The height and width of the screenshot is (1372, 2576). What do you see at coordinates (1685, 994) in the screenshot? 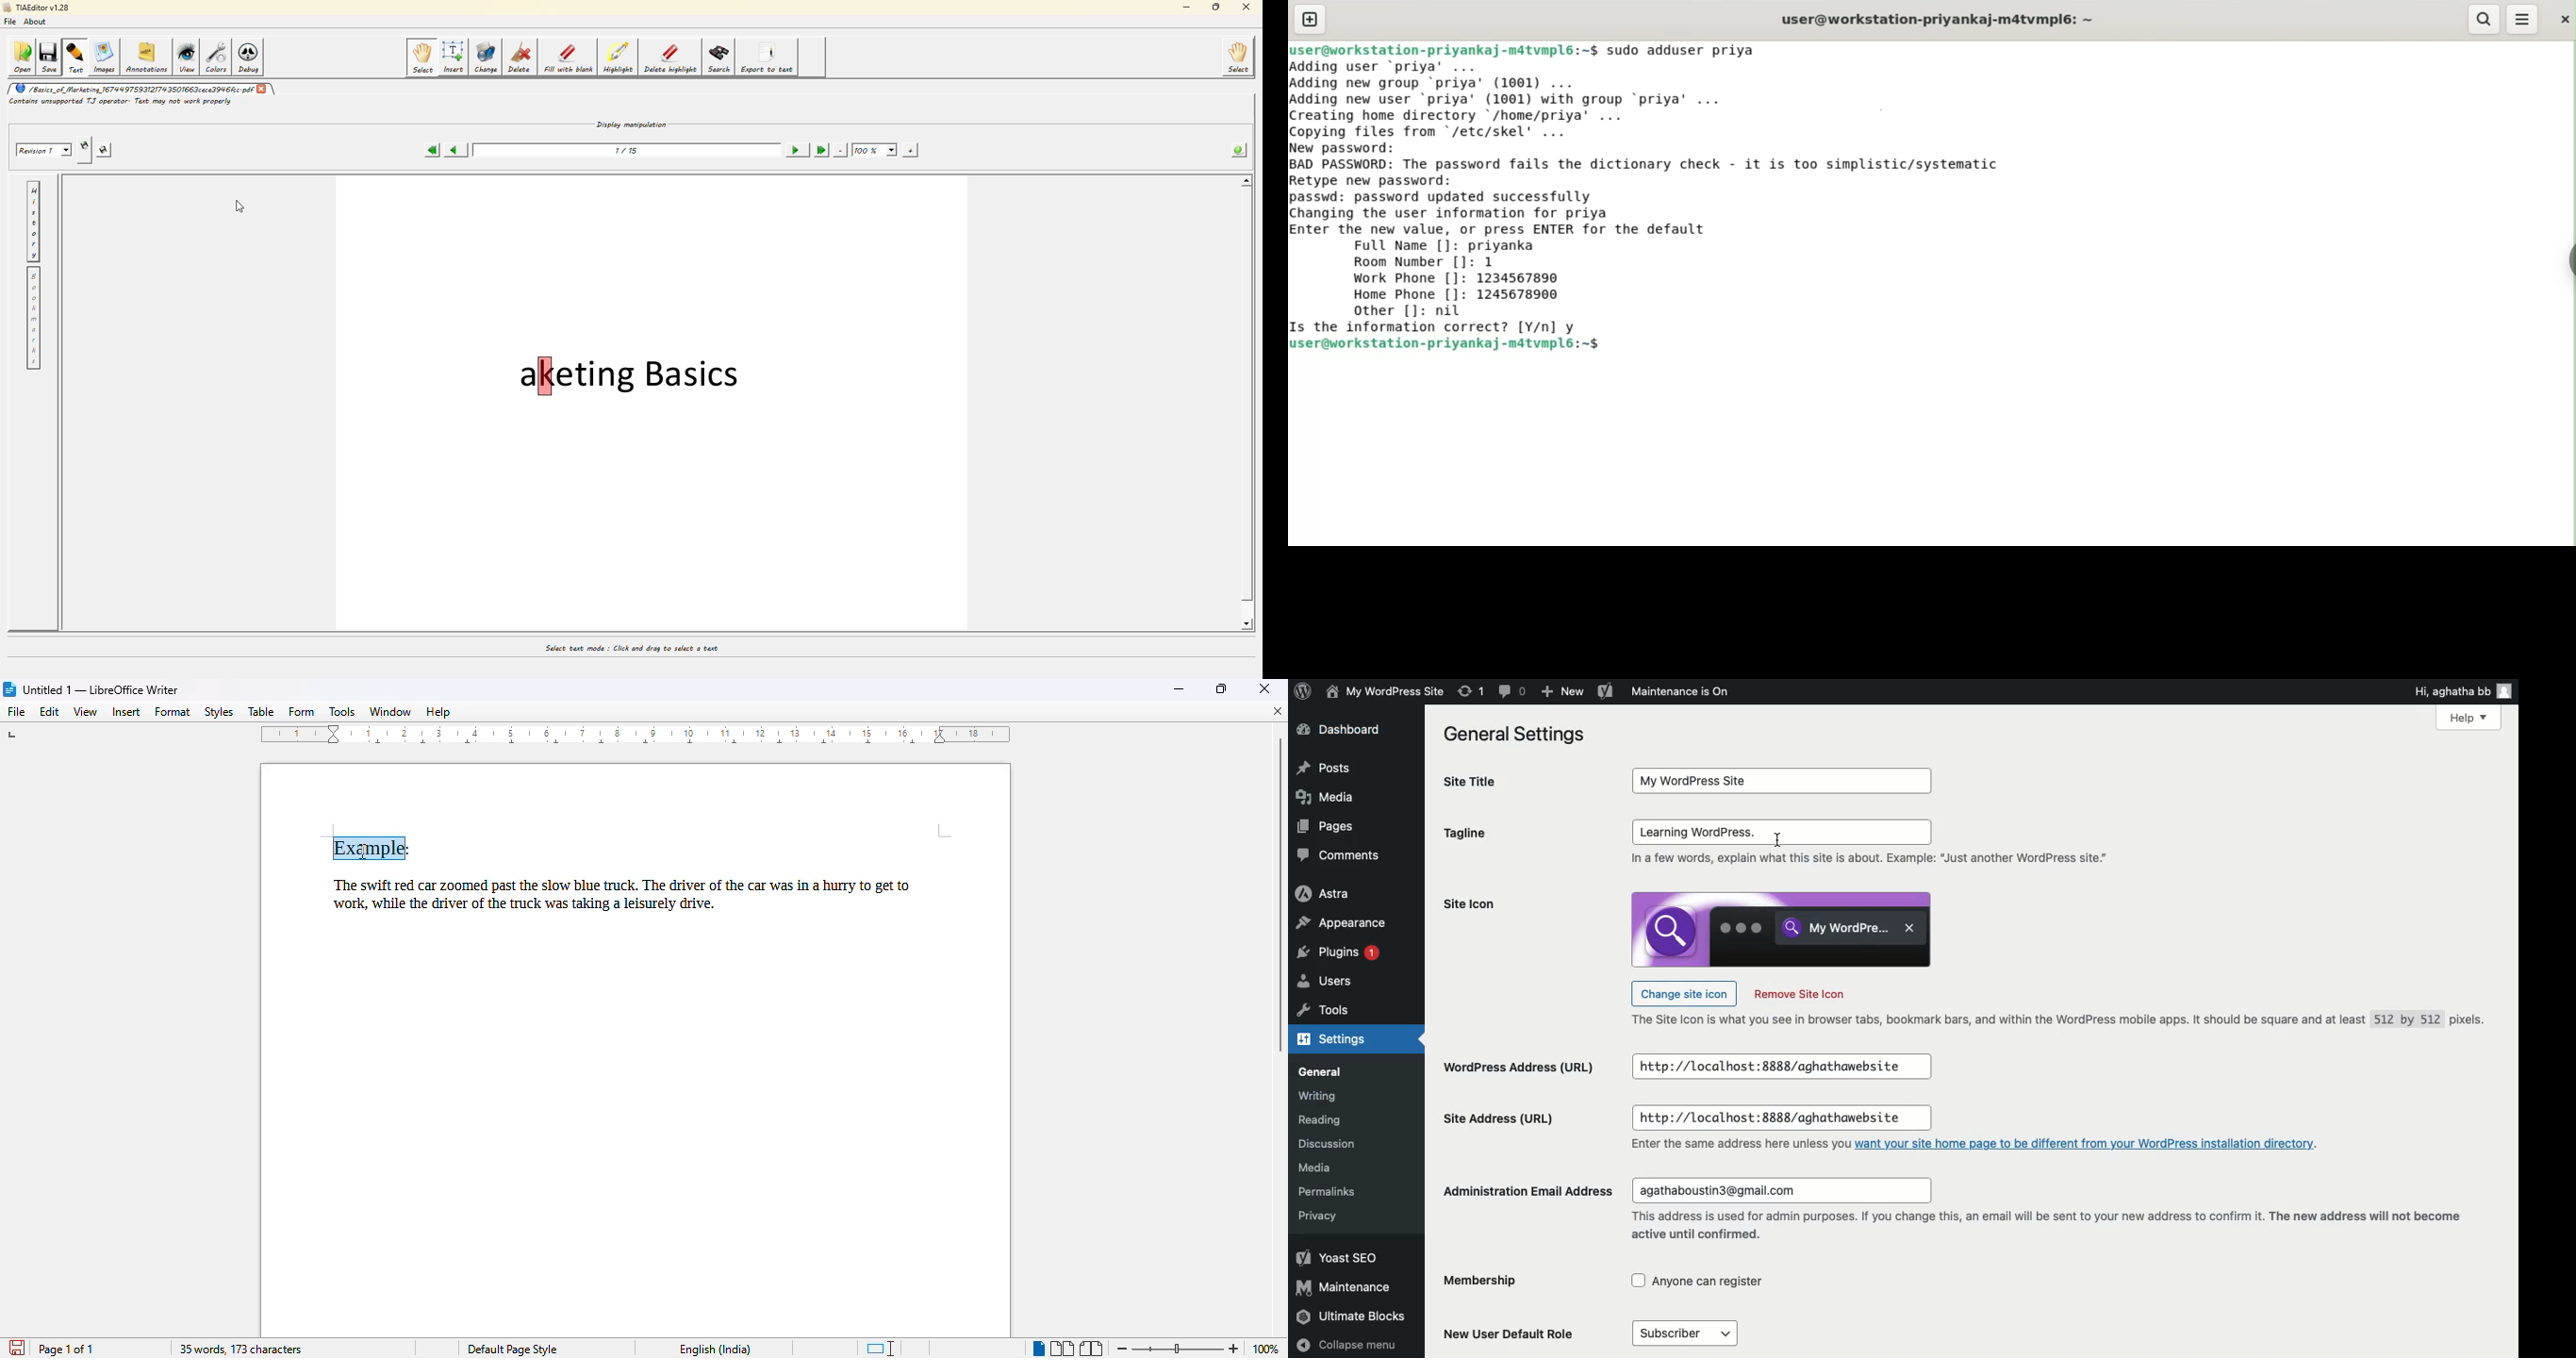
I see `Change` at bounding box center [1685, 994].